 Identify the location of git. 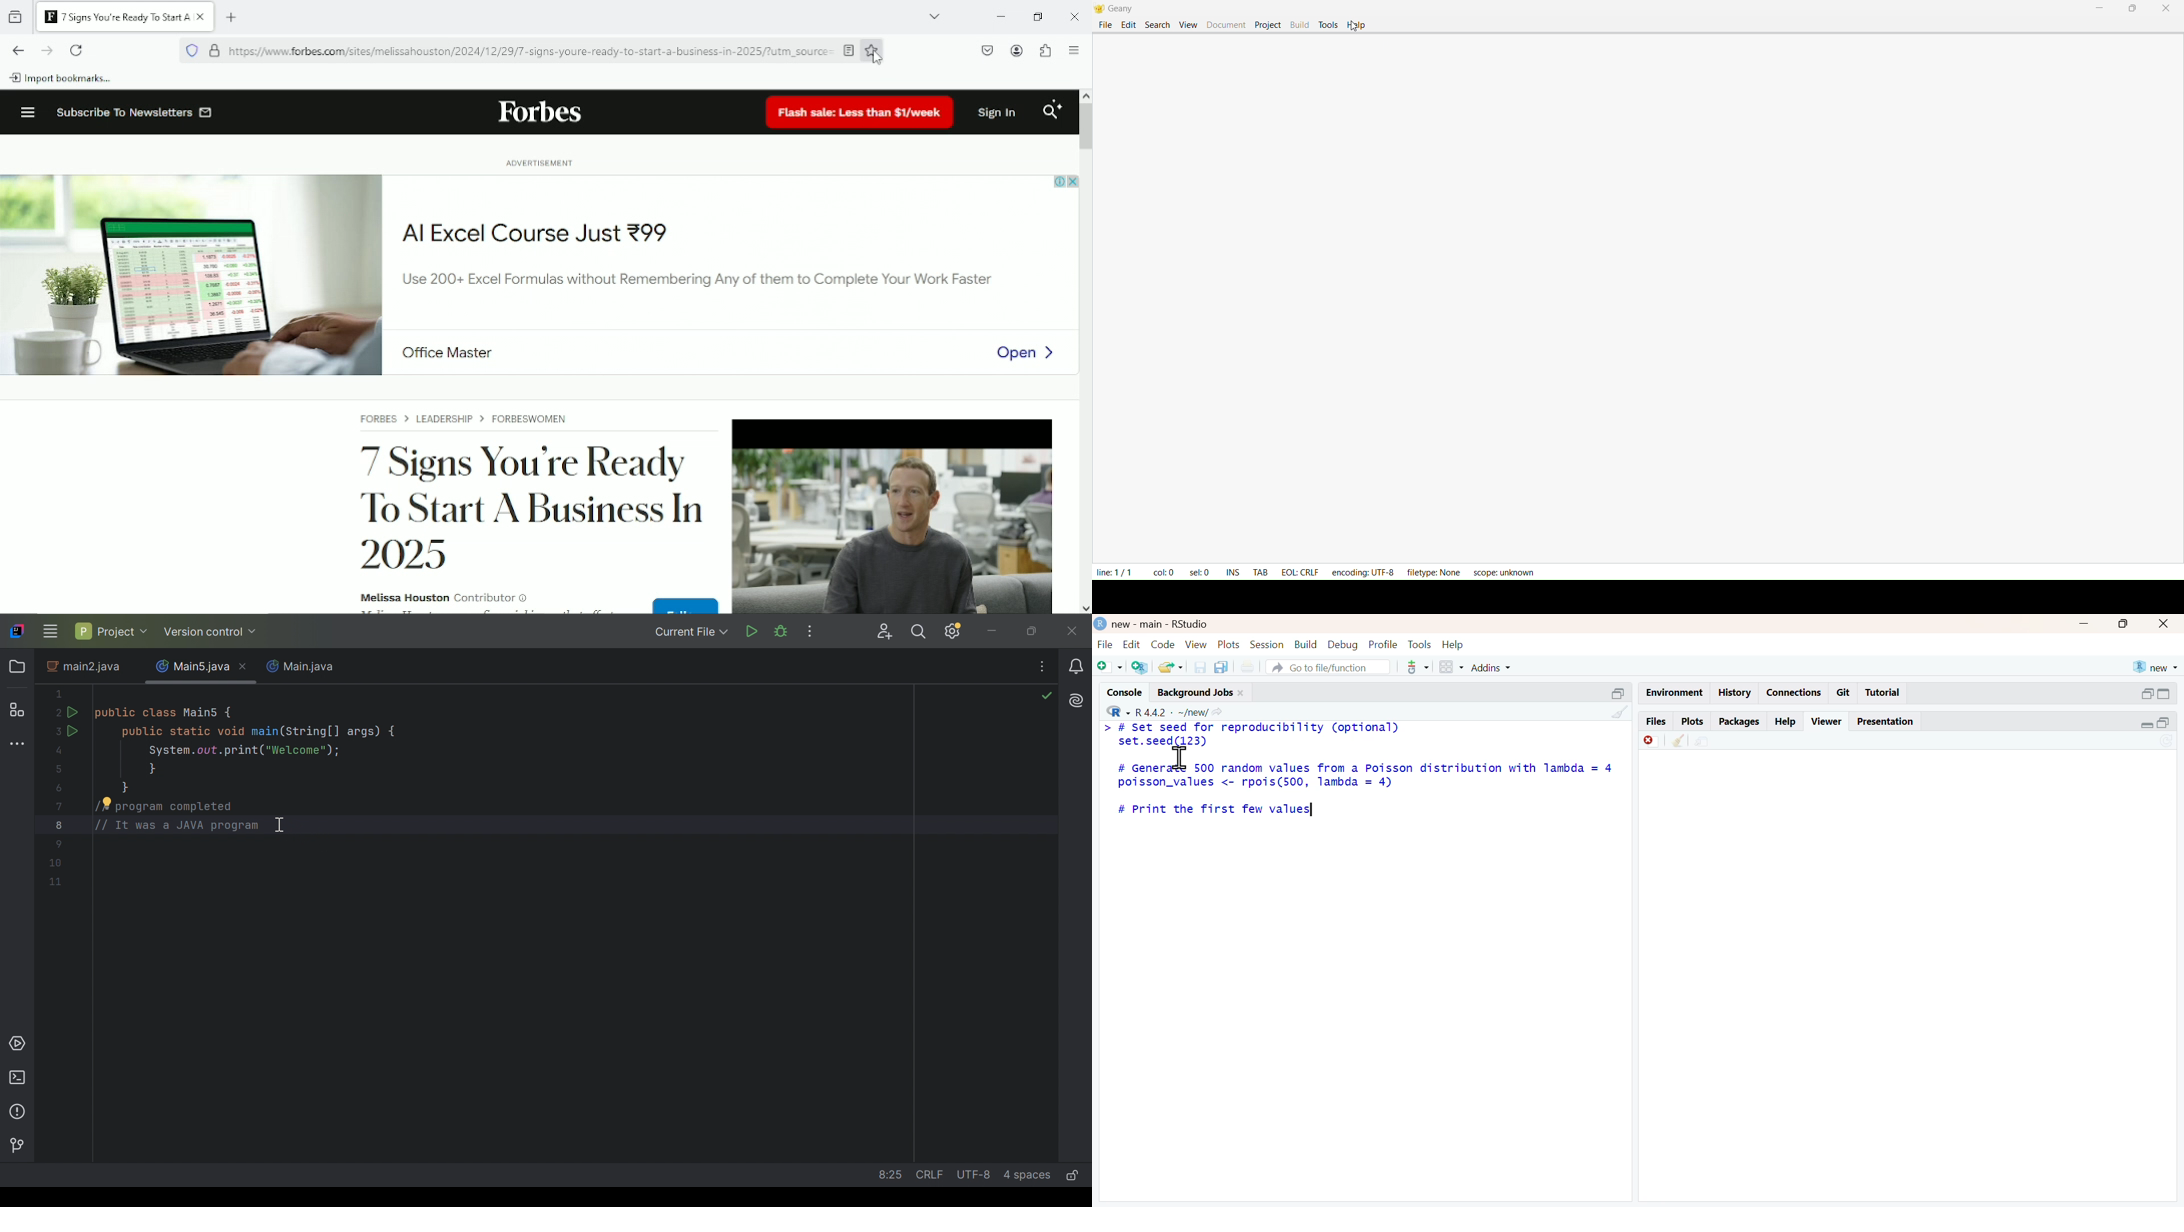
(1844, 692).